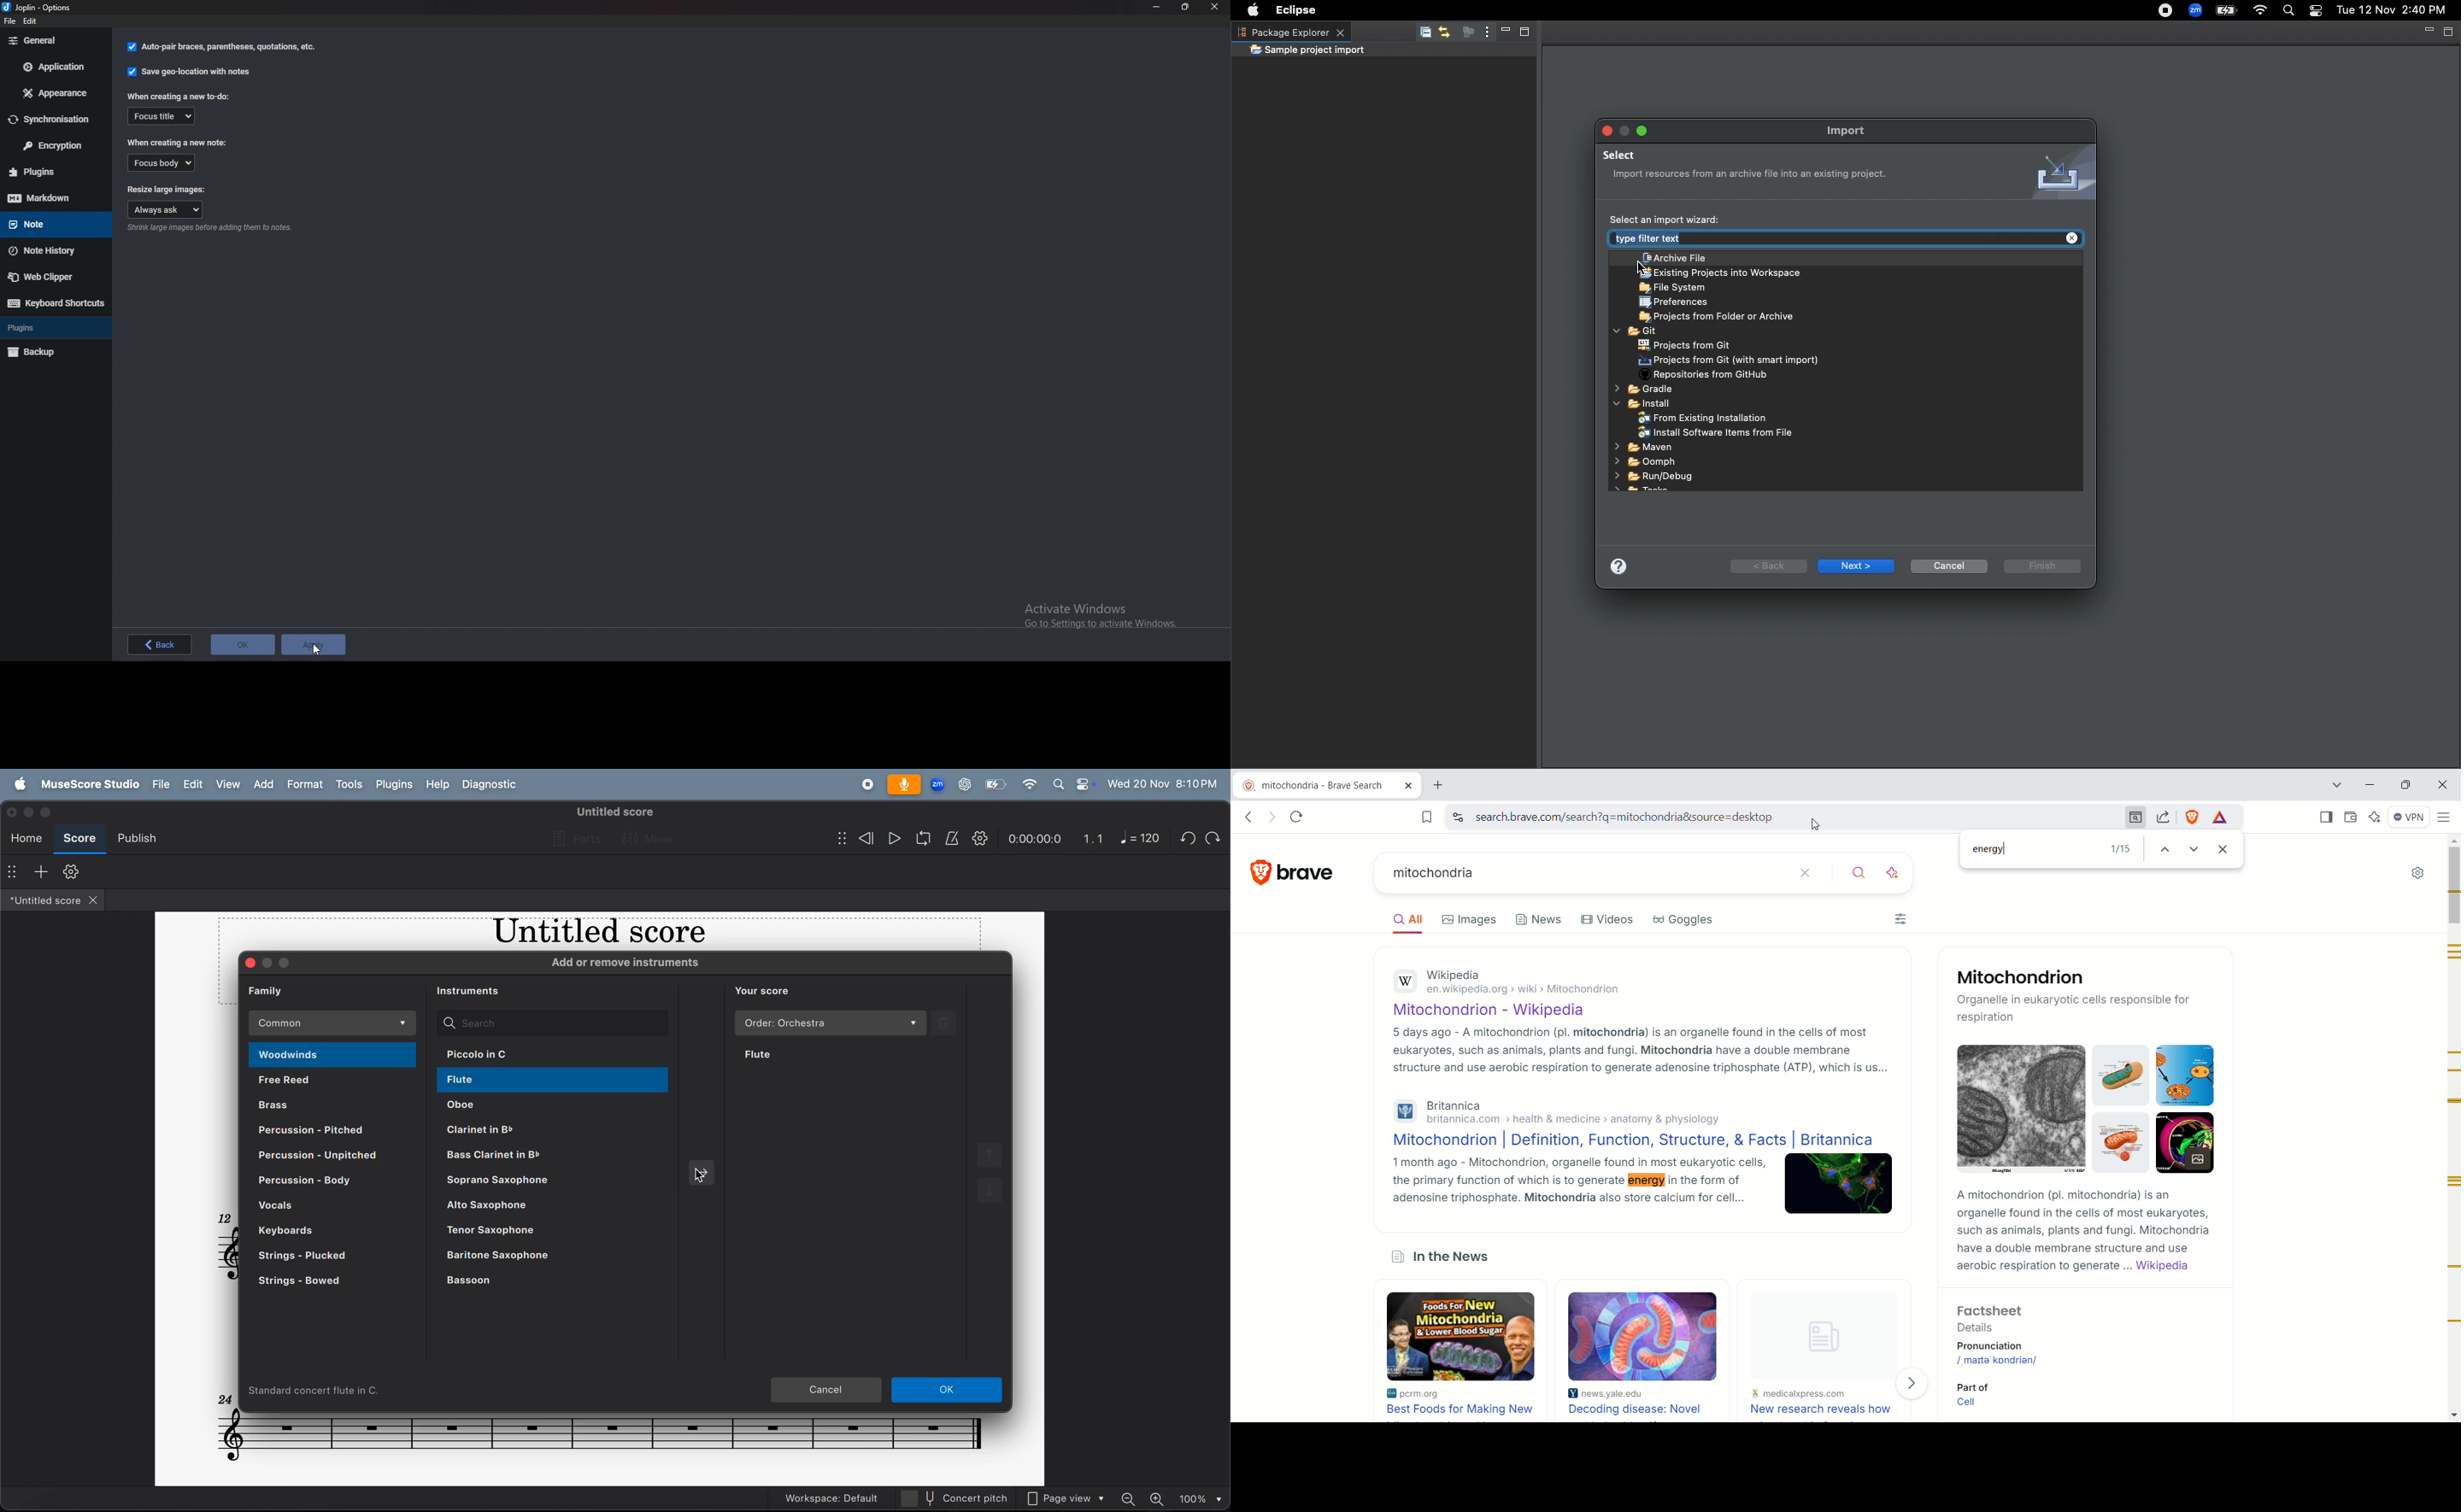  I want to click on Resize, so click(1186, 6).